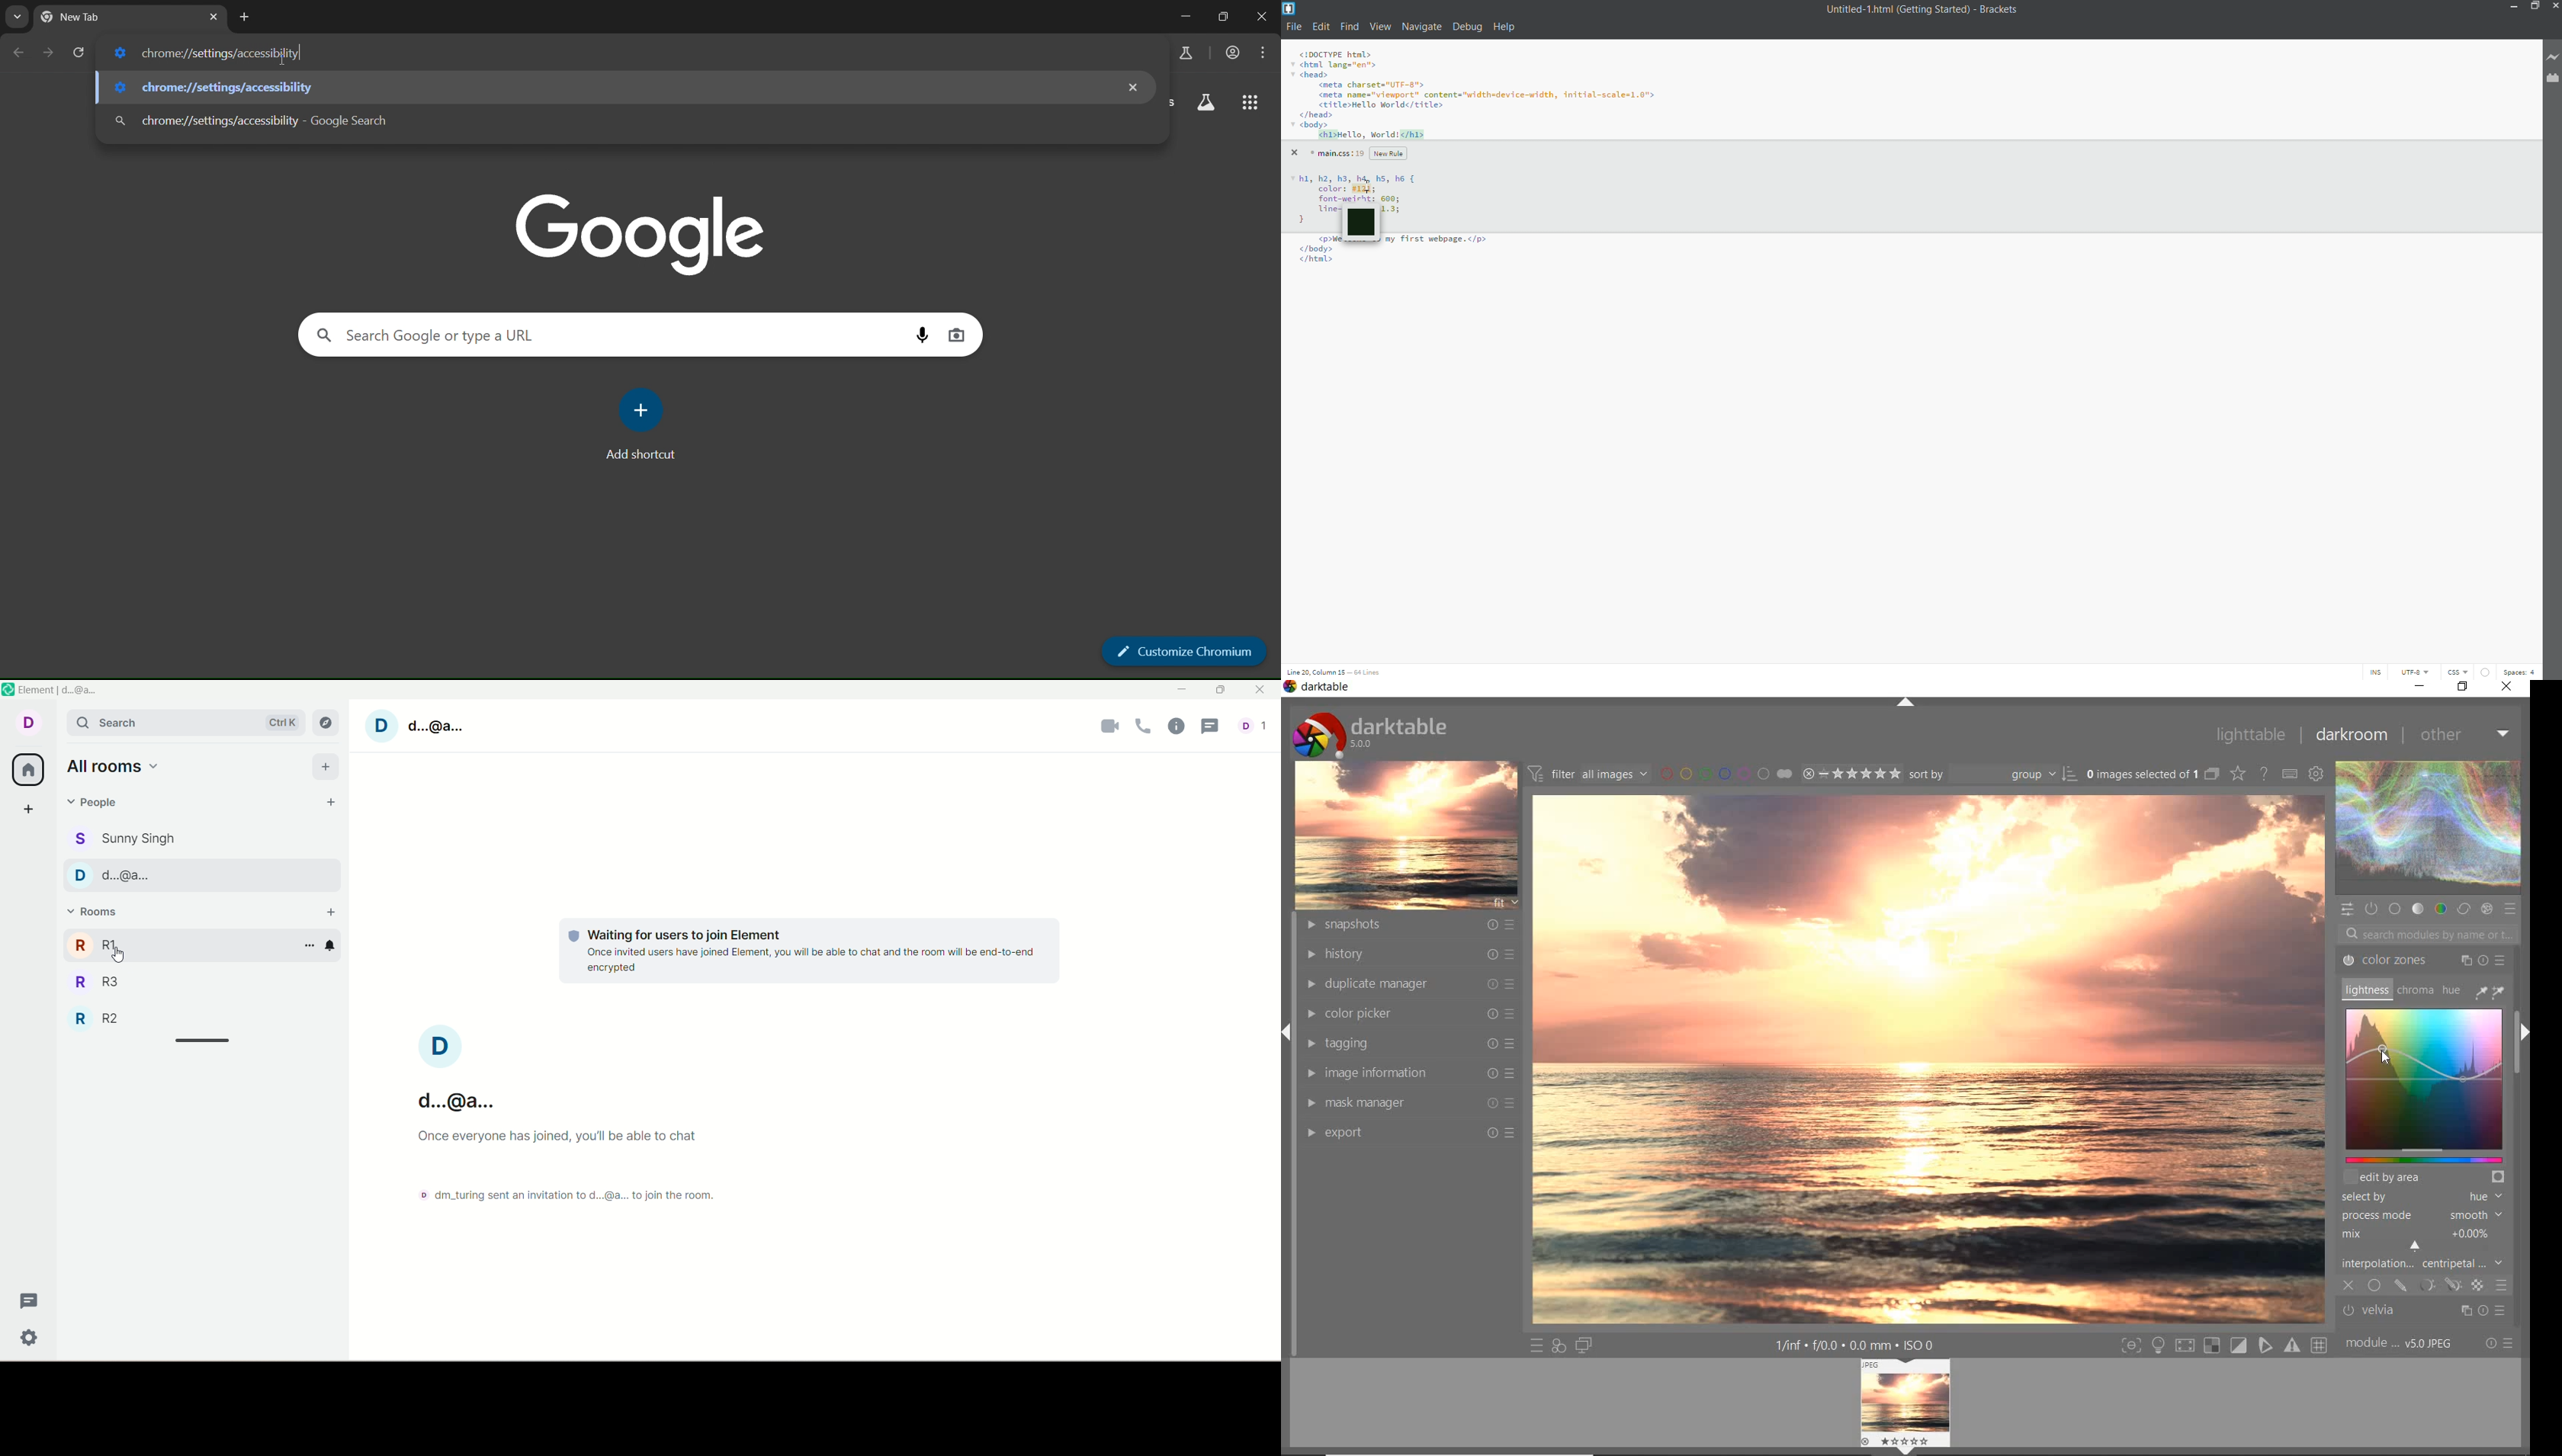  Describe the element at coordinates (1266, 52) in the screenshot. I see `menu` at that location.